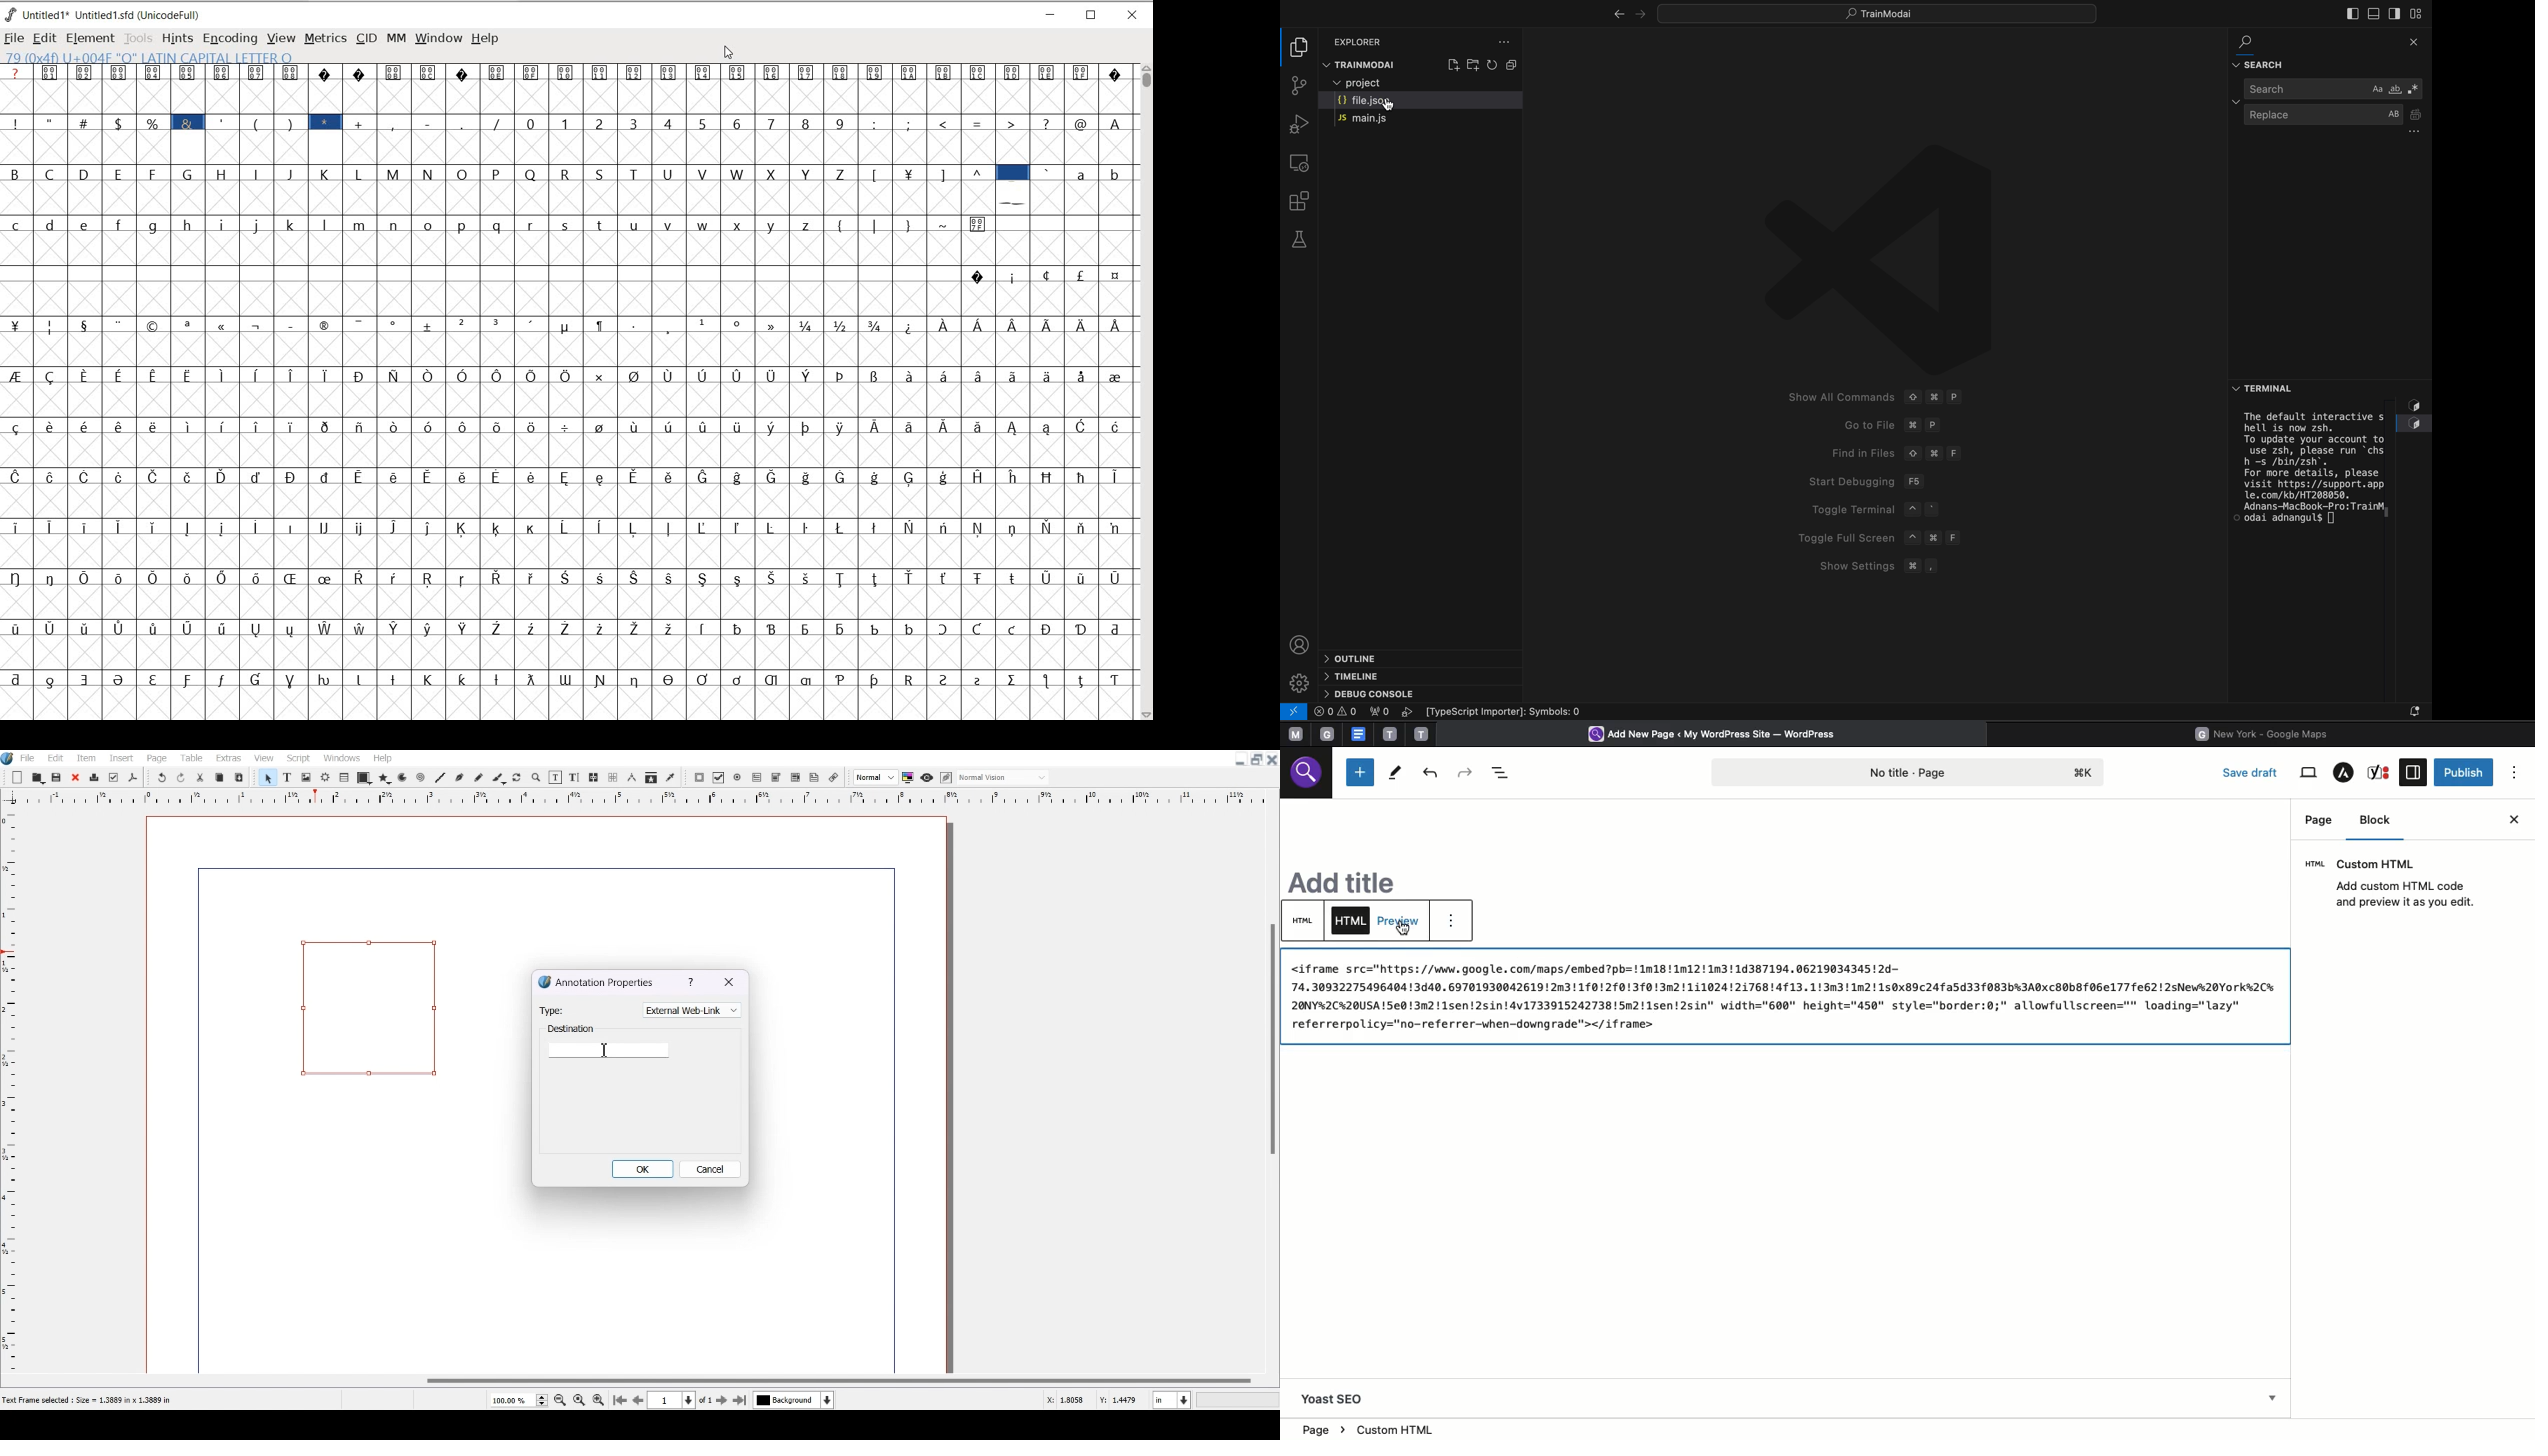 The image size is (2548, 1456). Describe the element at coordinates (394, 37) in the screenshot. I see `MM` at that location.